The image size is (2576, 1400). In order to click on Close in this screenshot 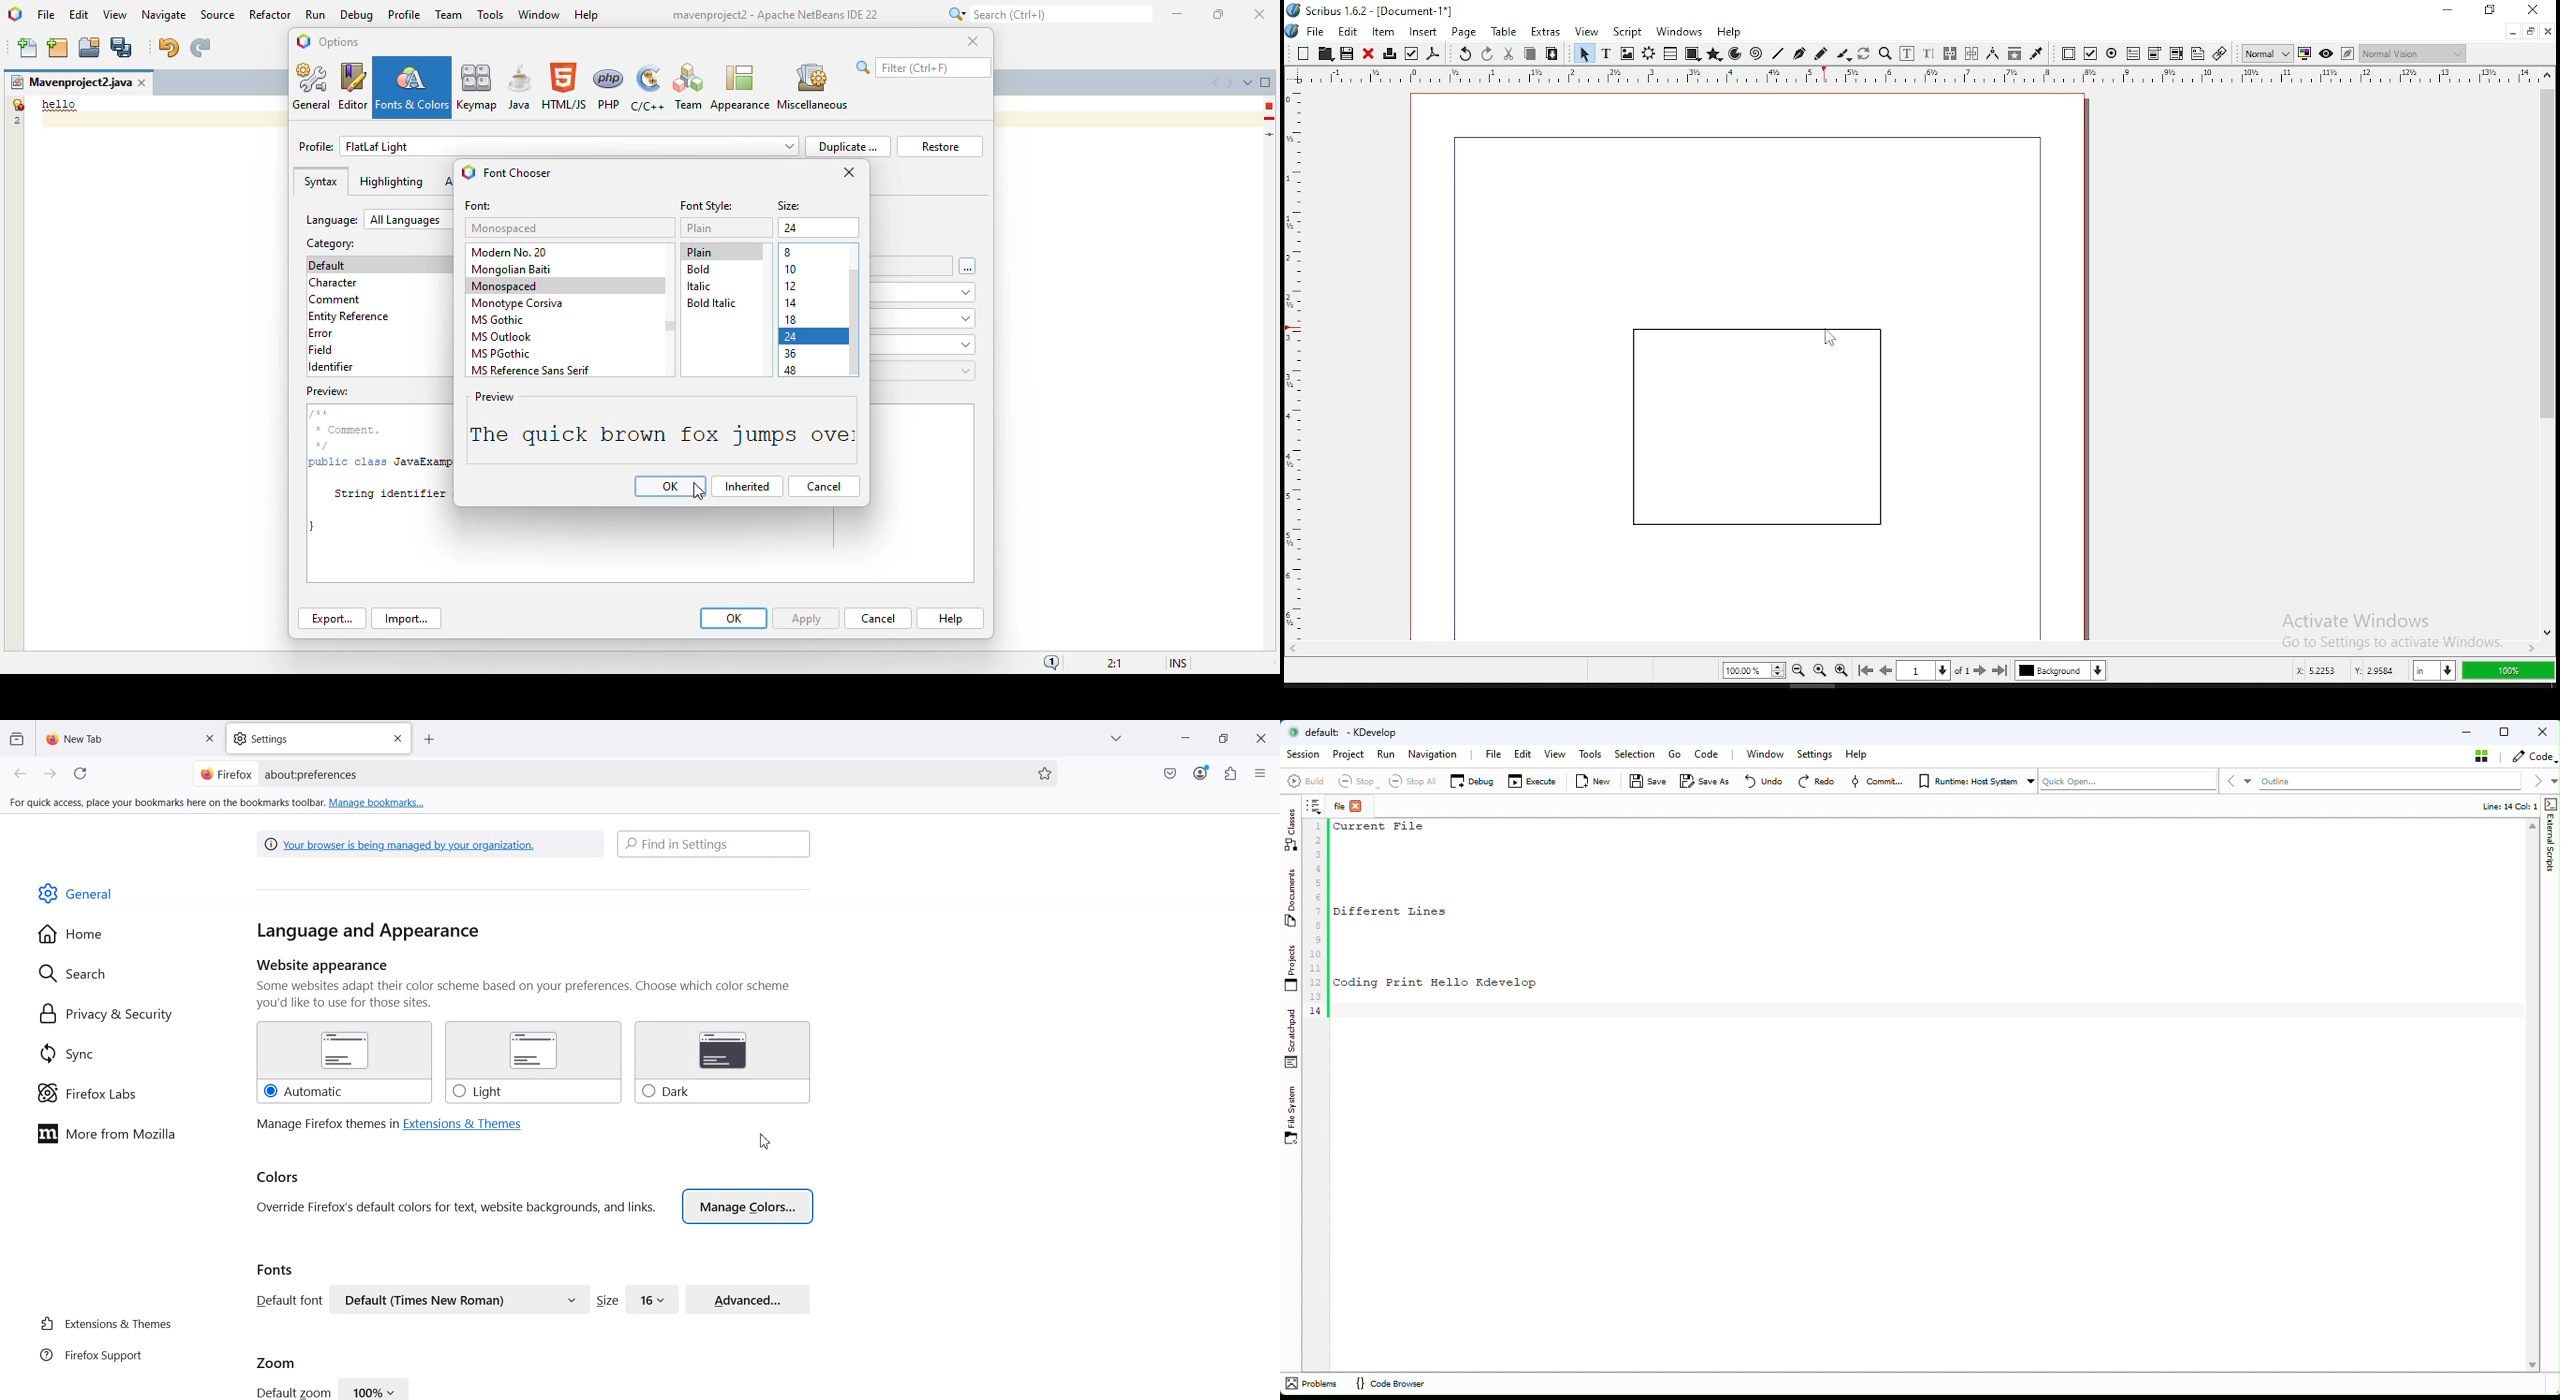, I will do `click(397, 739)`.